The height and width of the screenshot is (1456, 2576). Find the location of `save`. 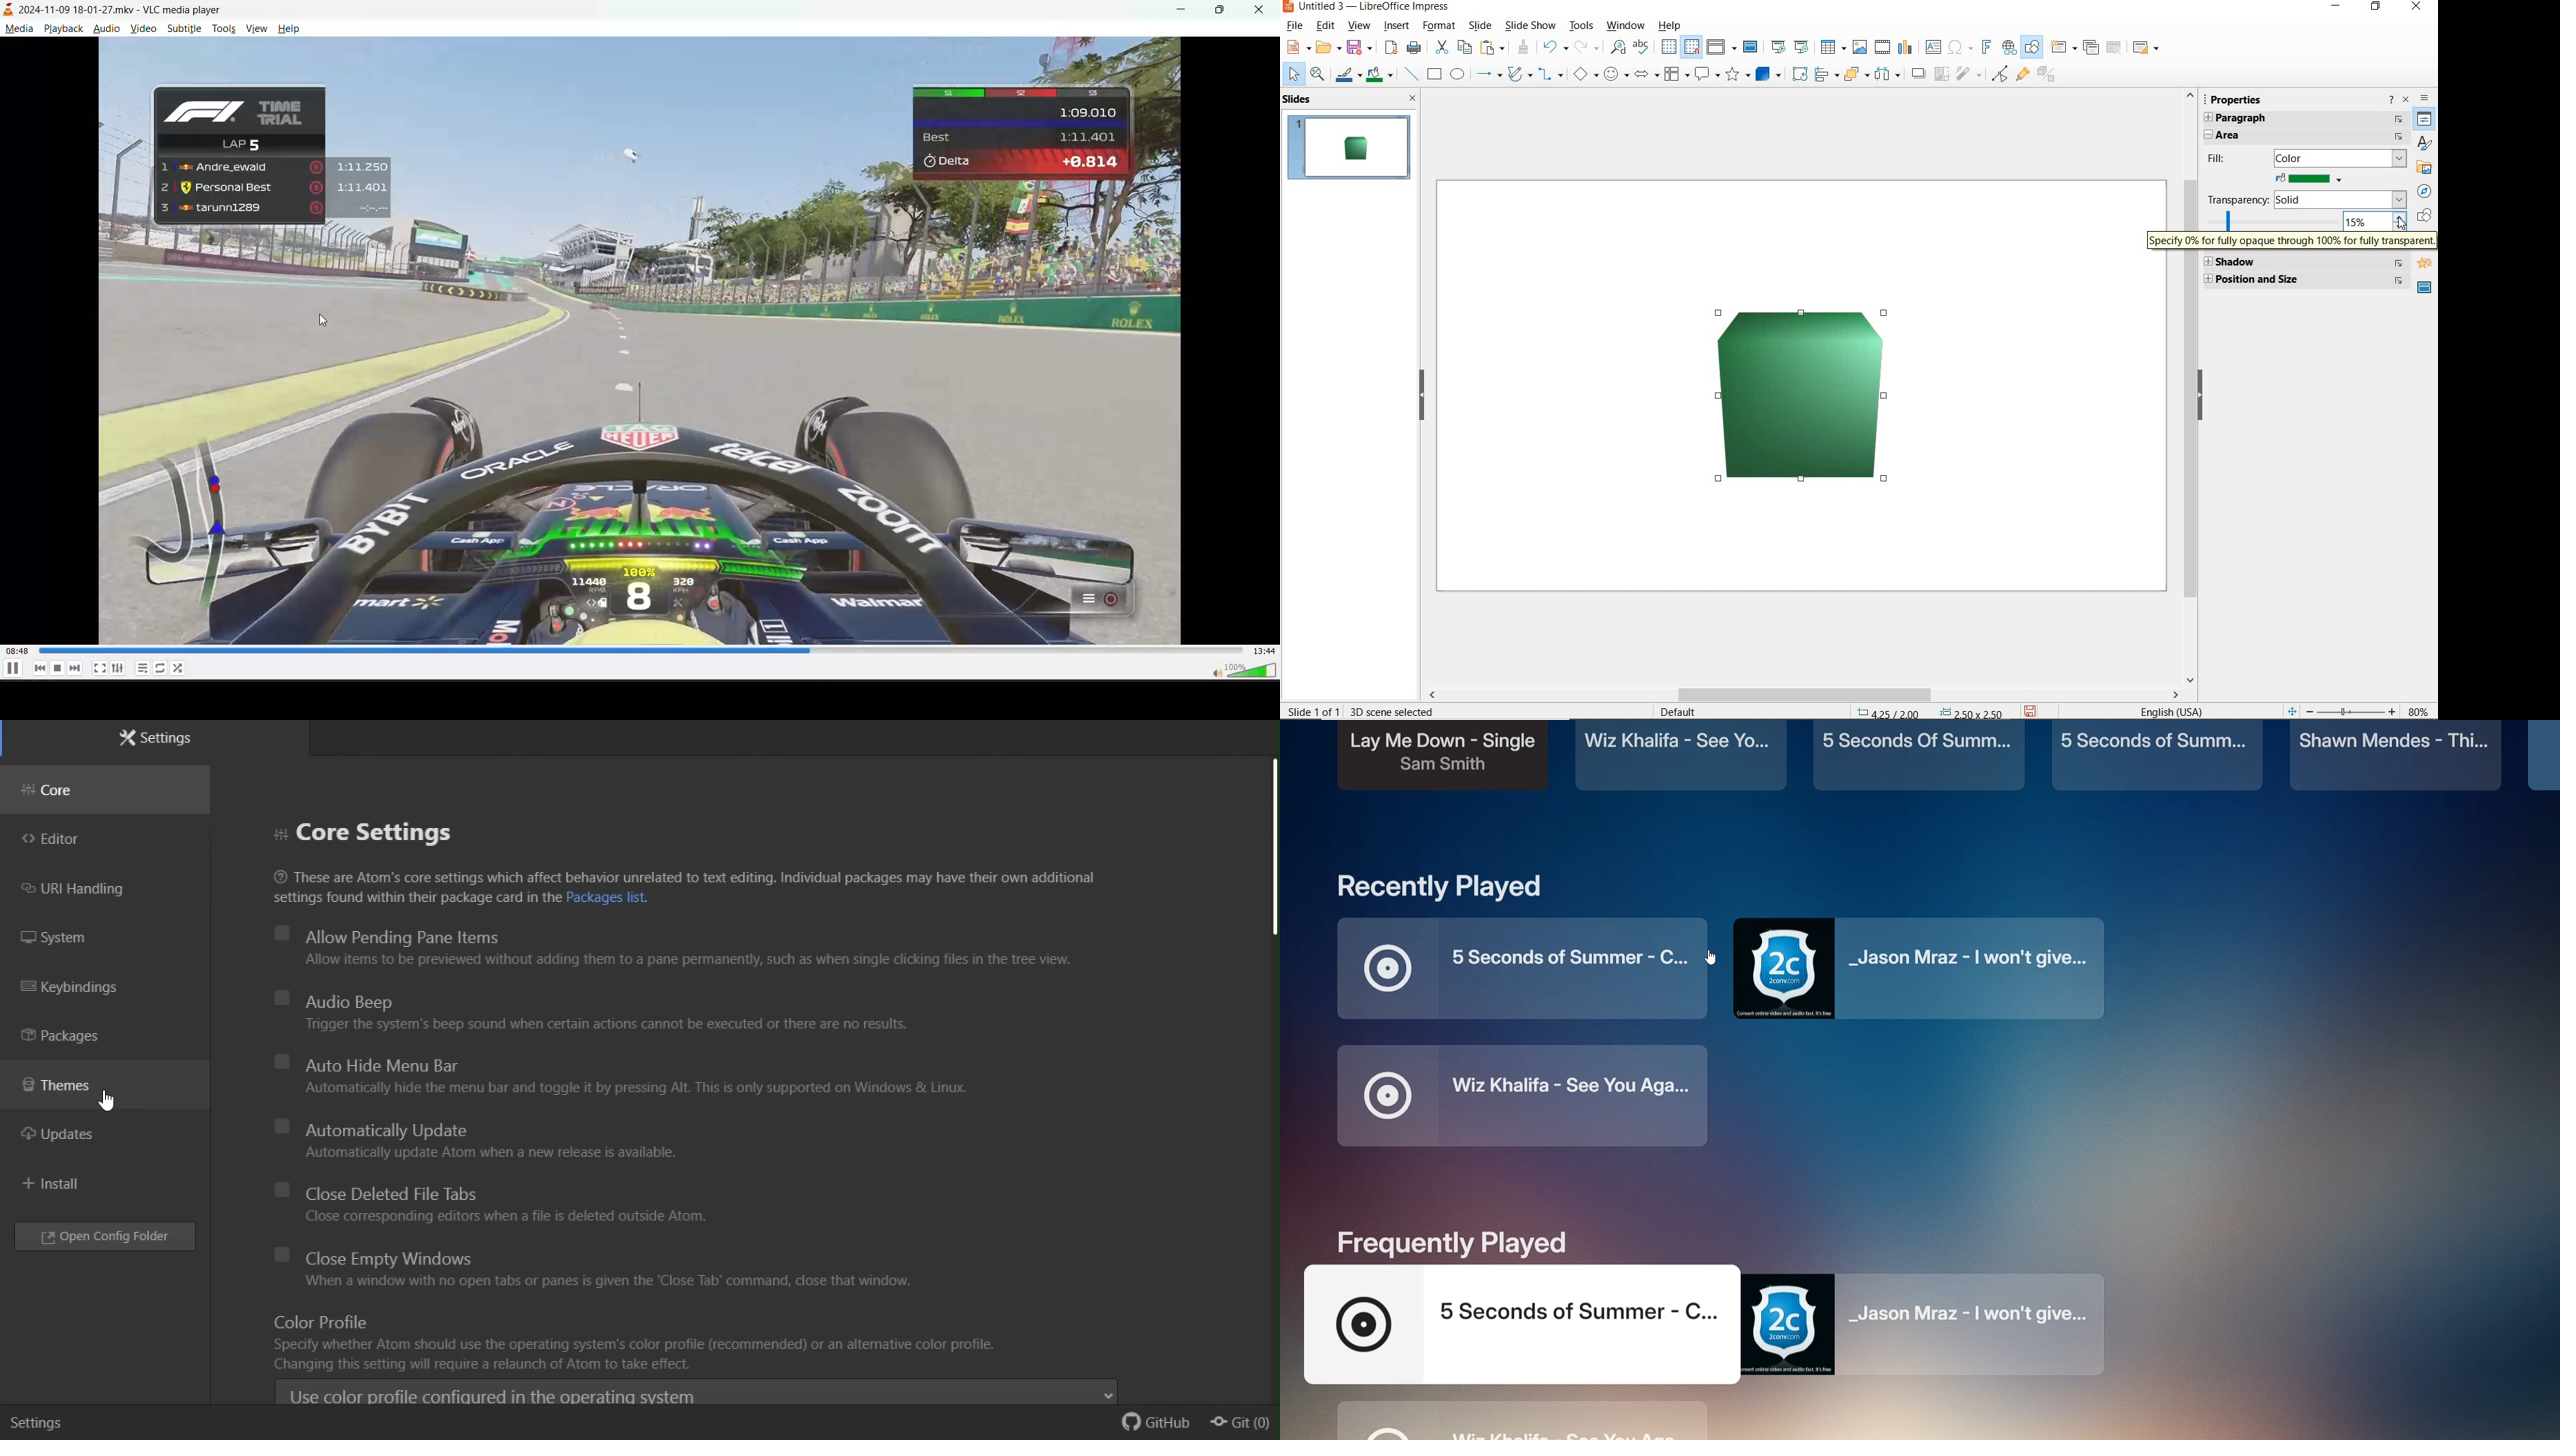

save is located at coordinates (1359, 49).